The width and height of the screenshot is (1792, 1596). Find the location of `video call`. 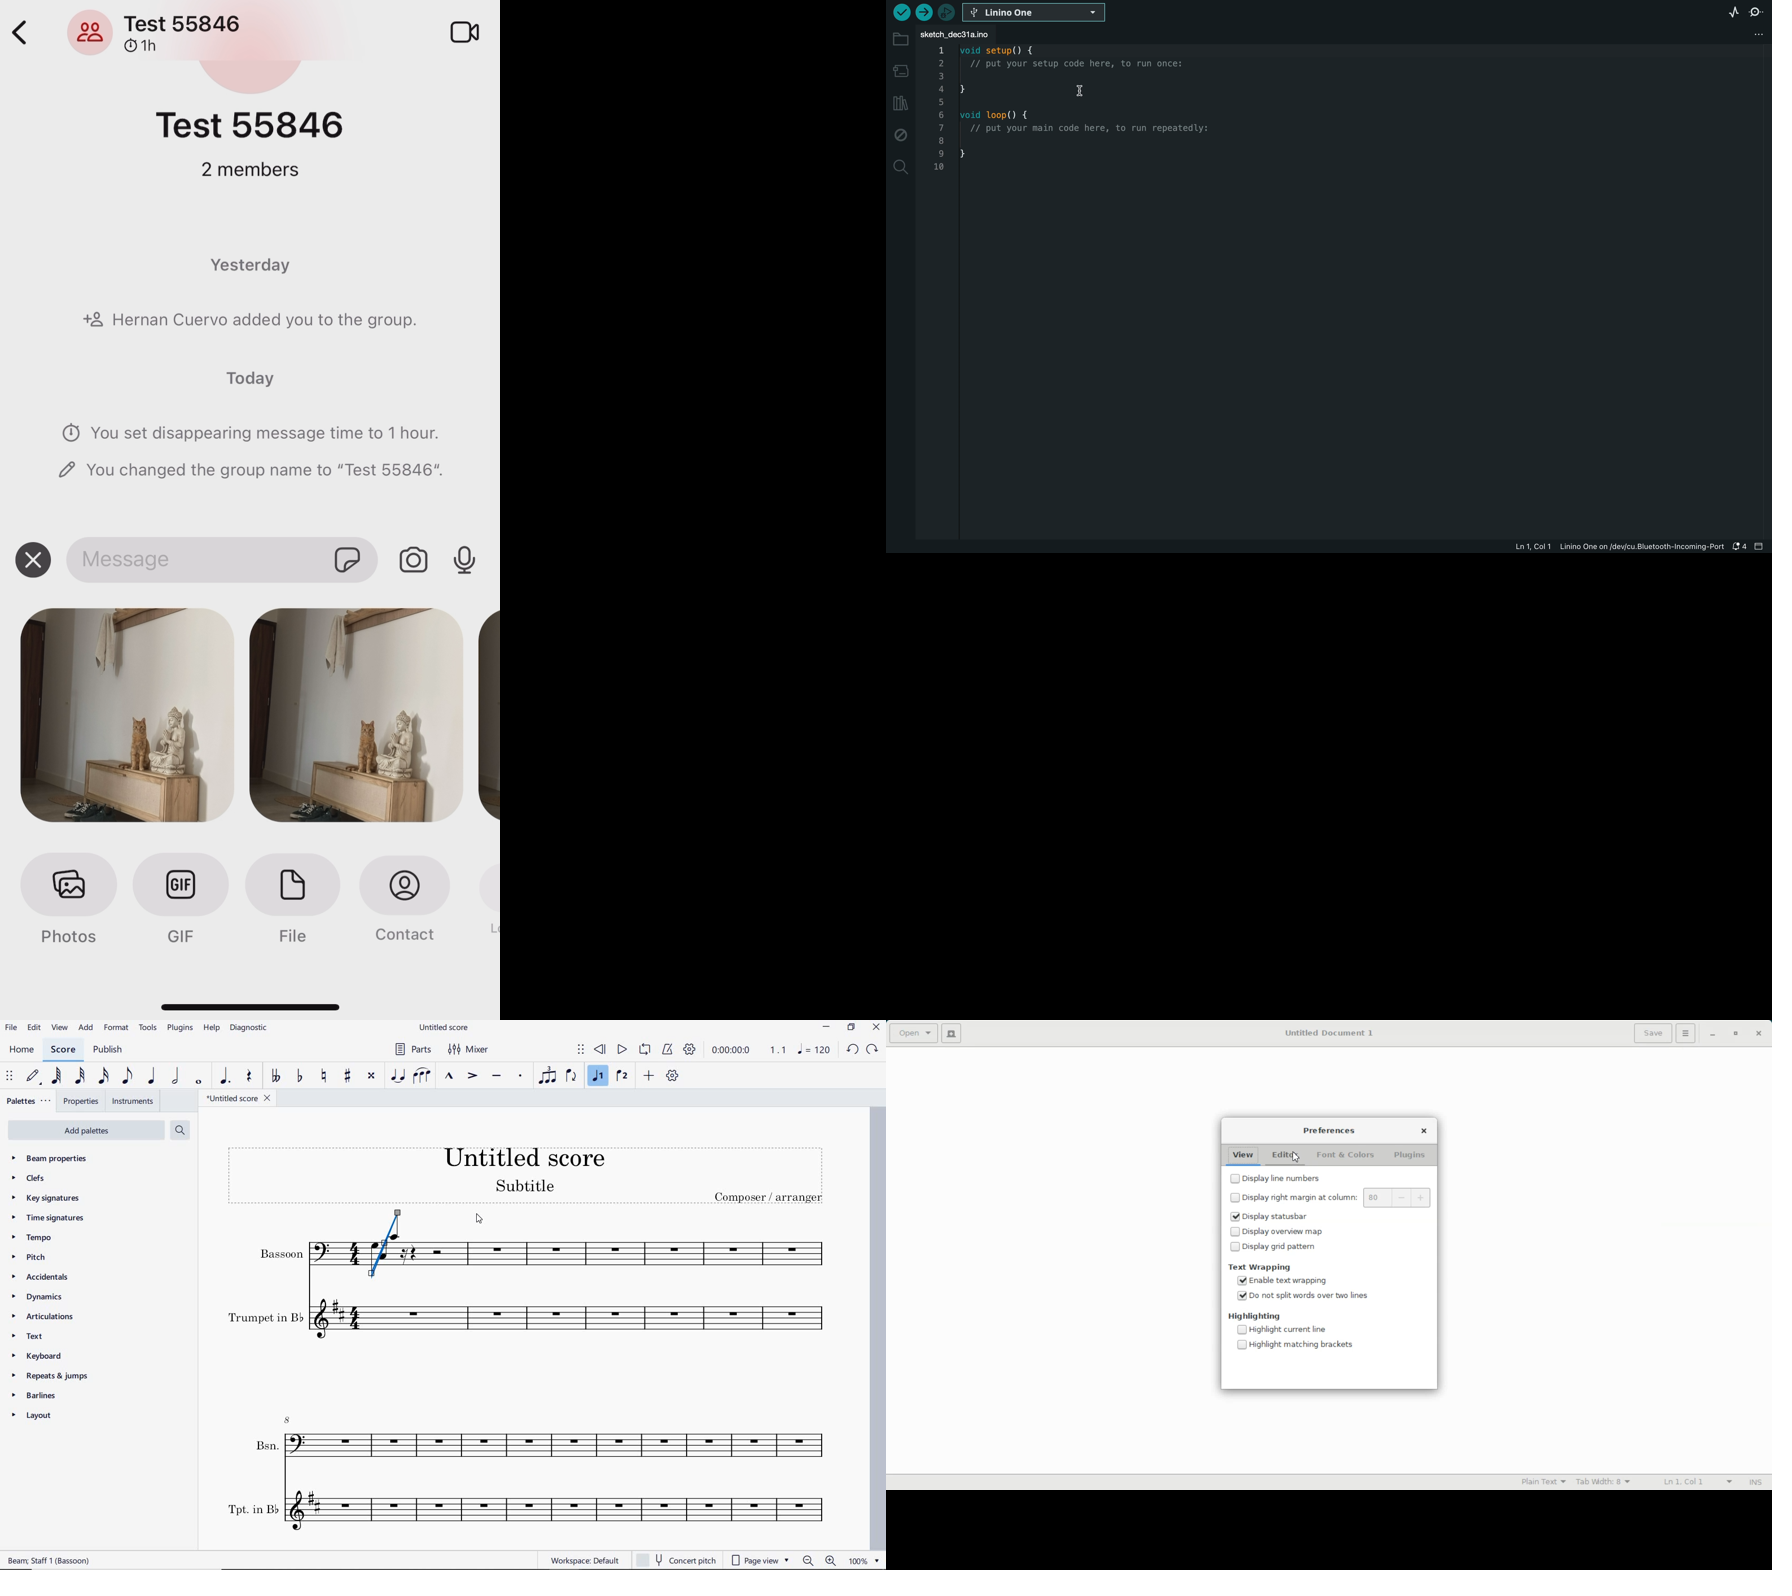

video call is located at coordinates (465, 32).